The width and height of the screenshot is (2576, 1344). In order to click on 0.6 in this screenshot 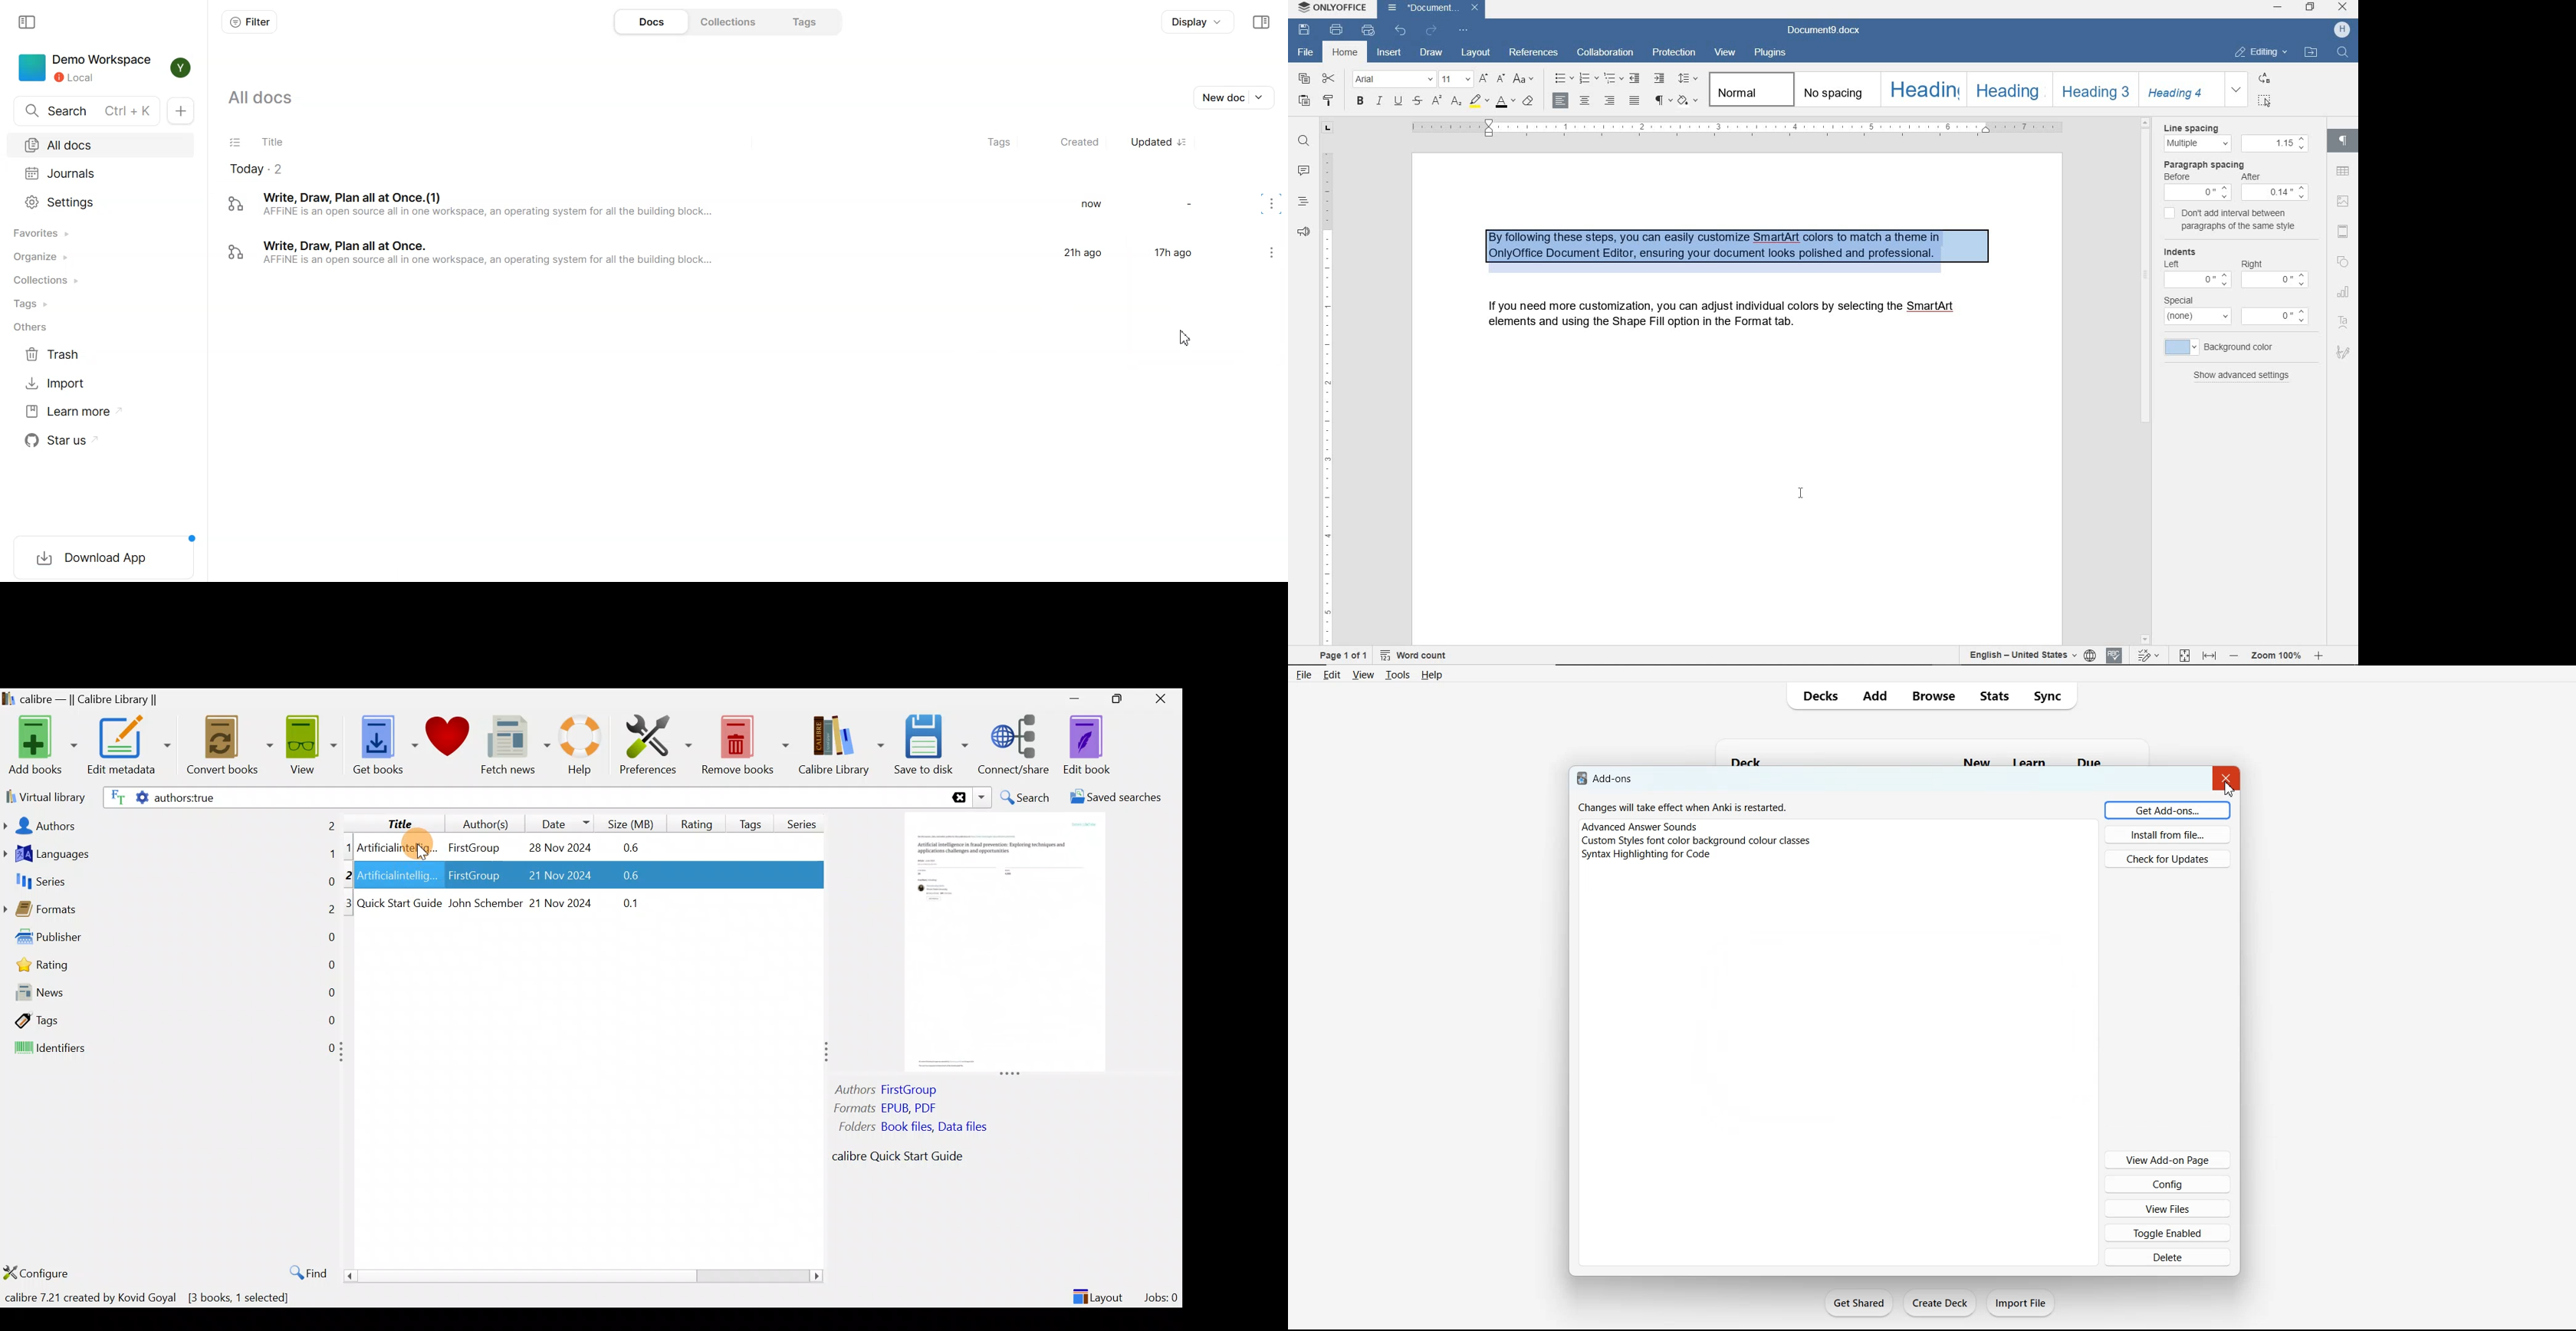, I will do `click(620, 877)`.